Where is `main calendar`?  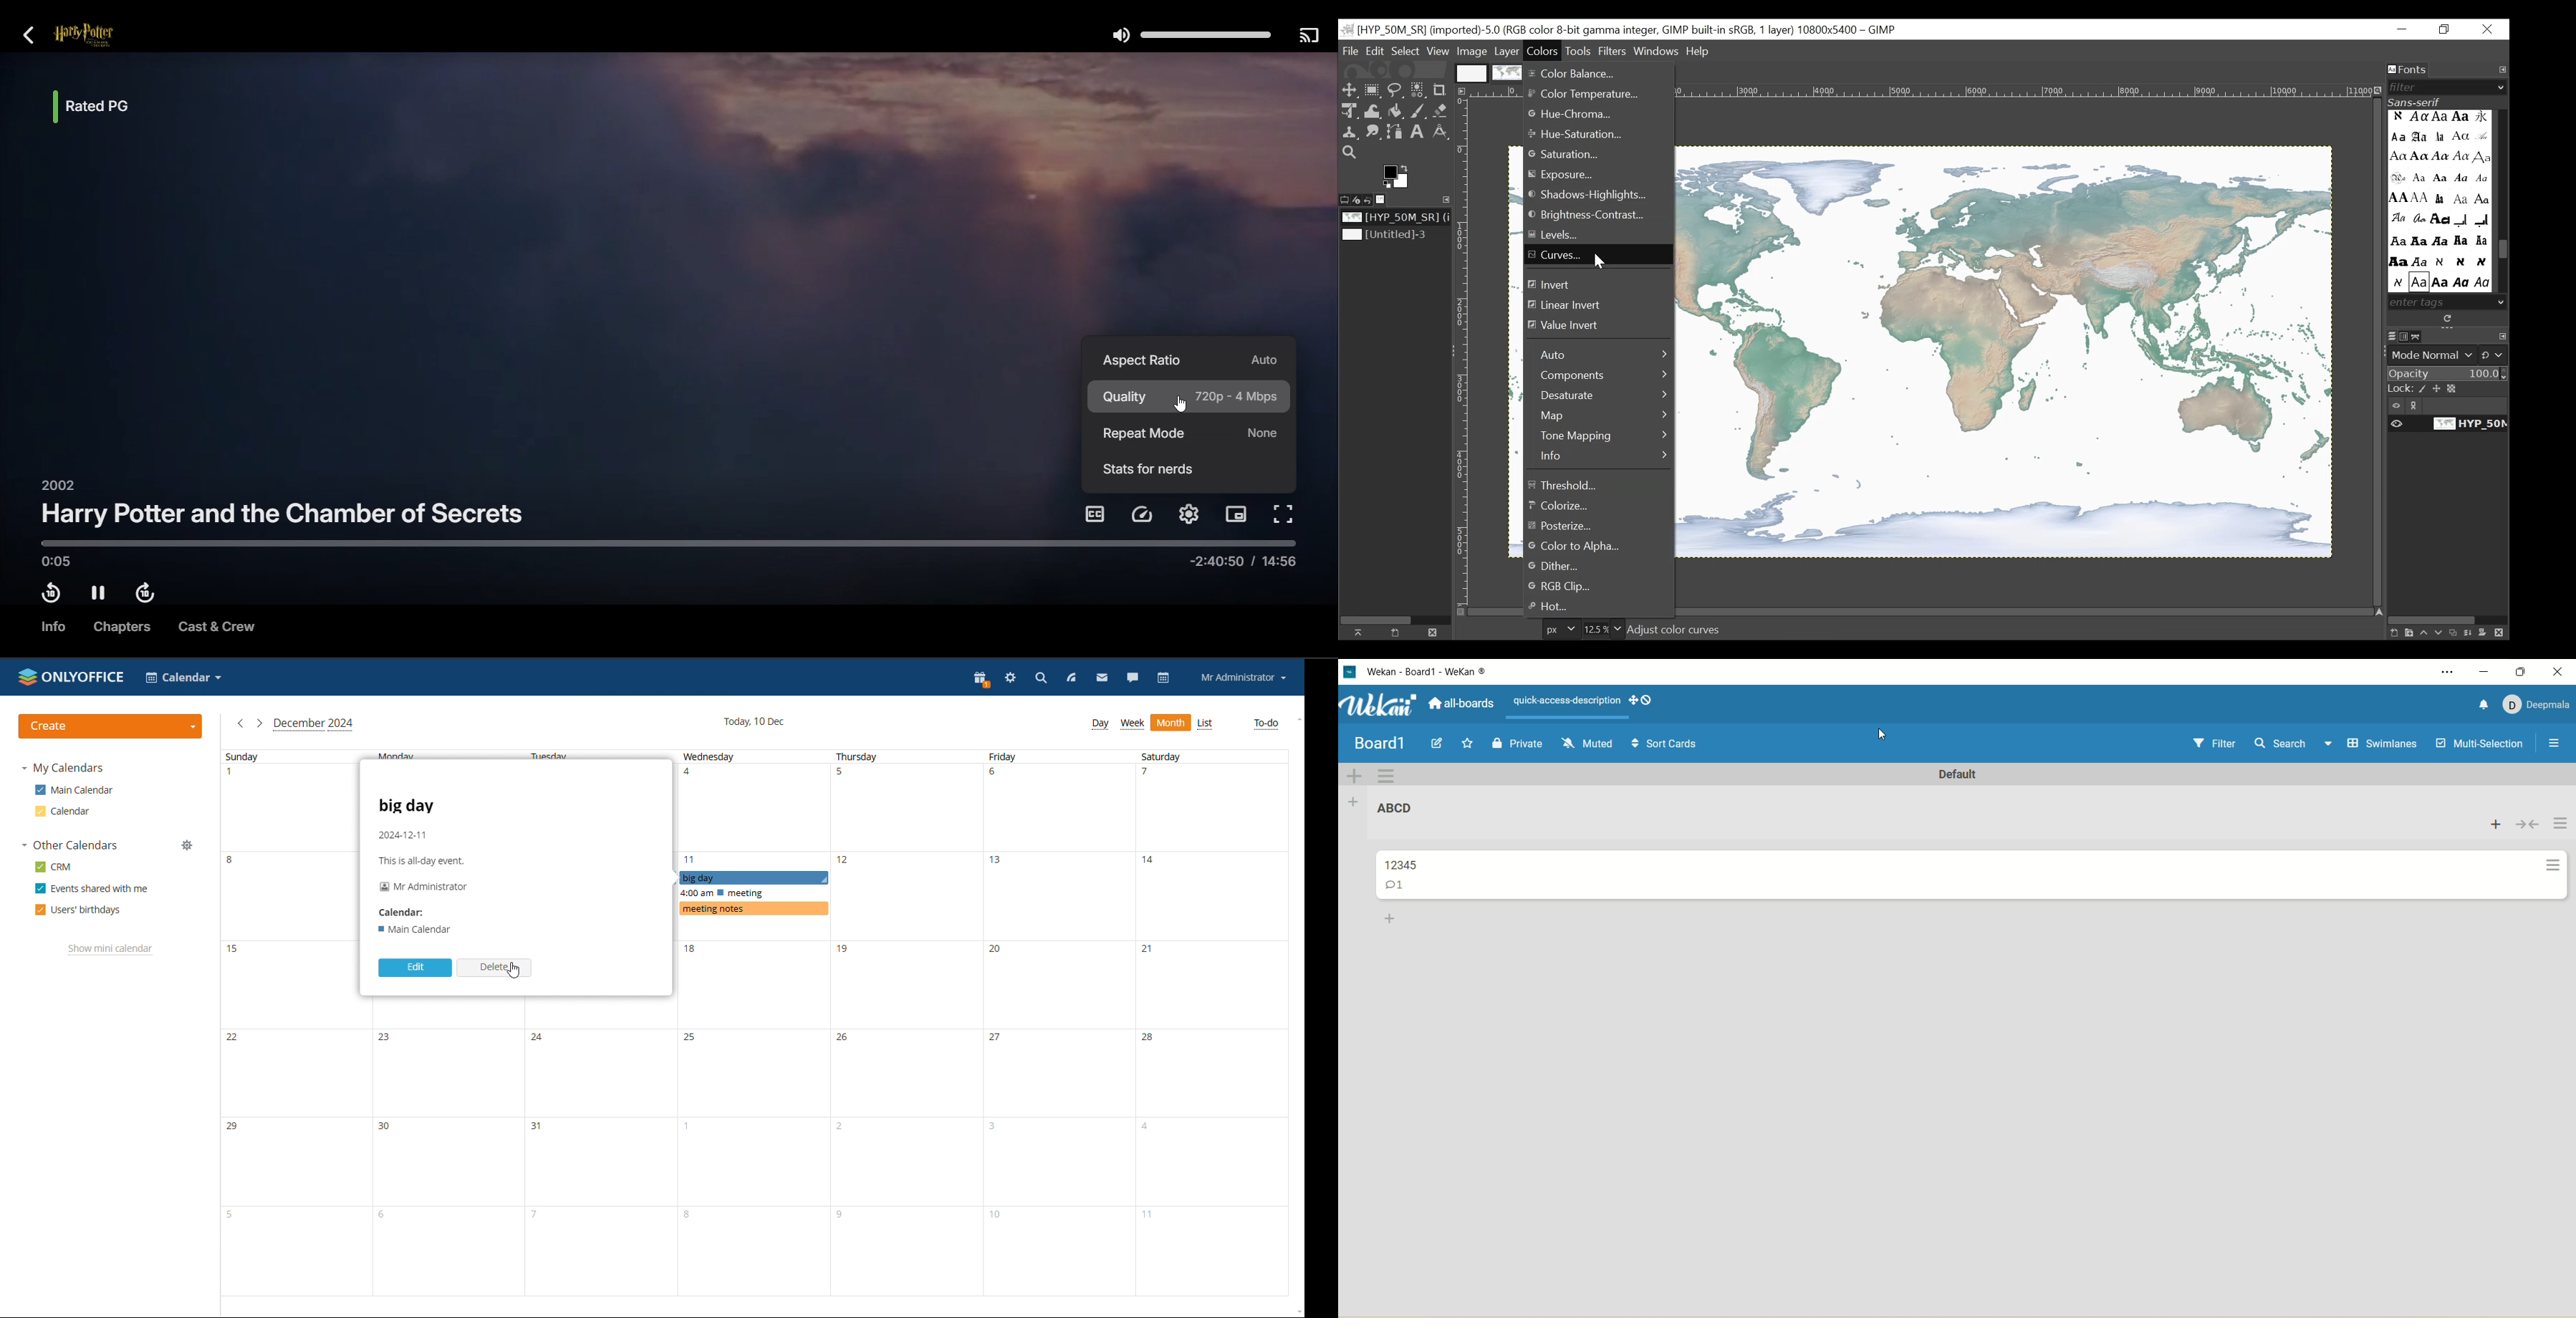
main calendar is located at coordinates (77, 789).